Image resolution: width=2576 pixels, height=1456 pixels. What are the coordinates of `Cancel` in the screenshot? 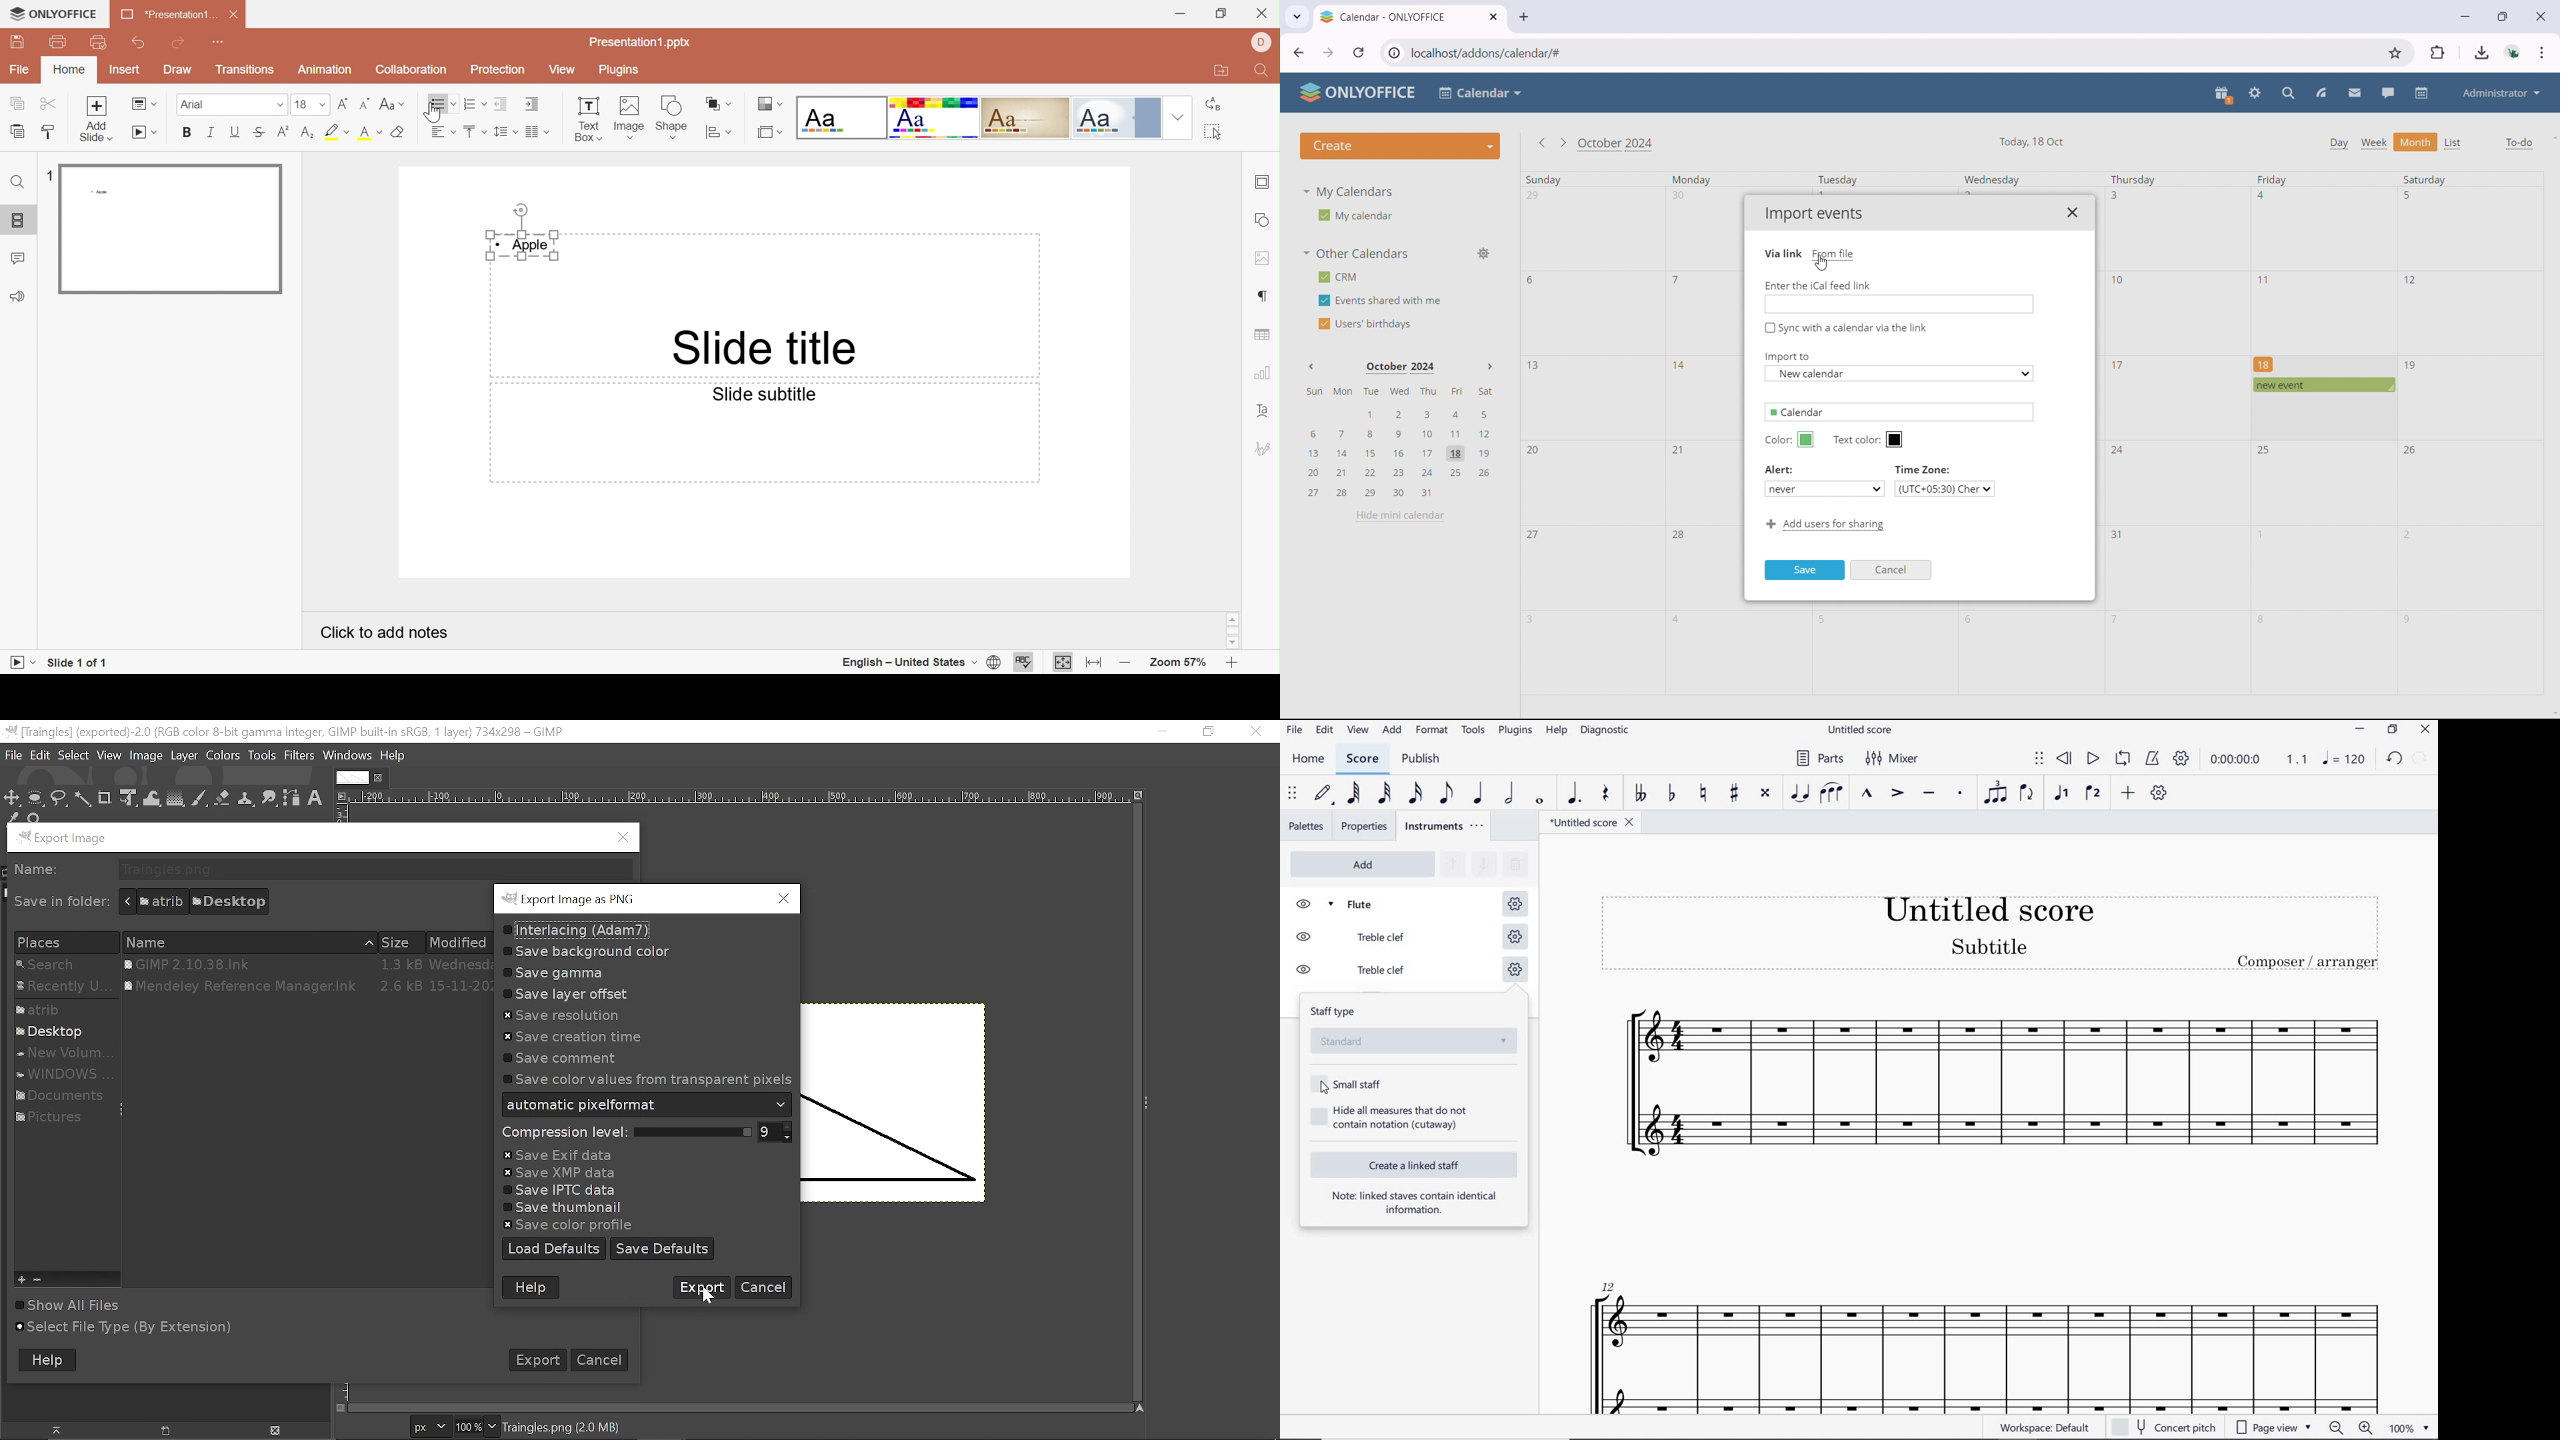 It's located at (764, 1286).